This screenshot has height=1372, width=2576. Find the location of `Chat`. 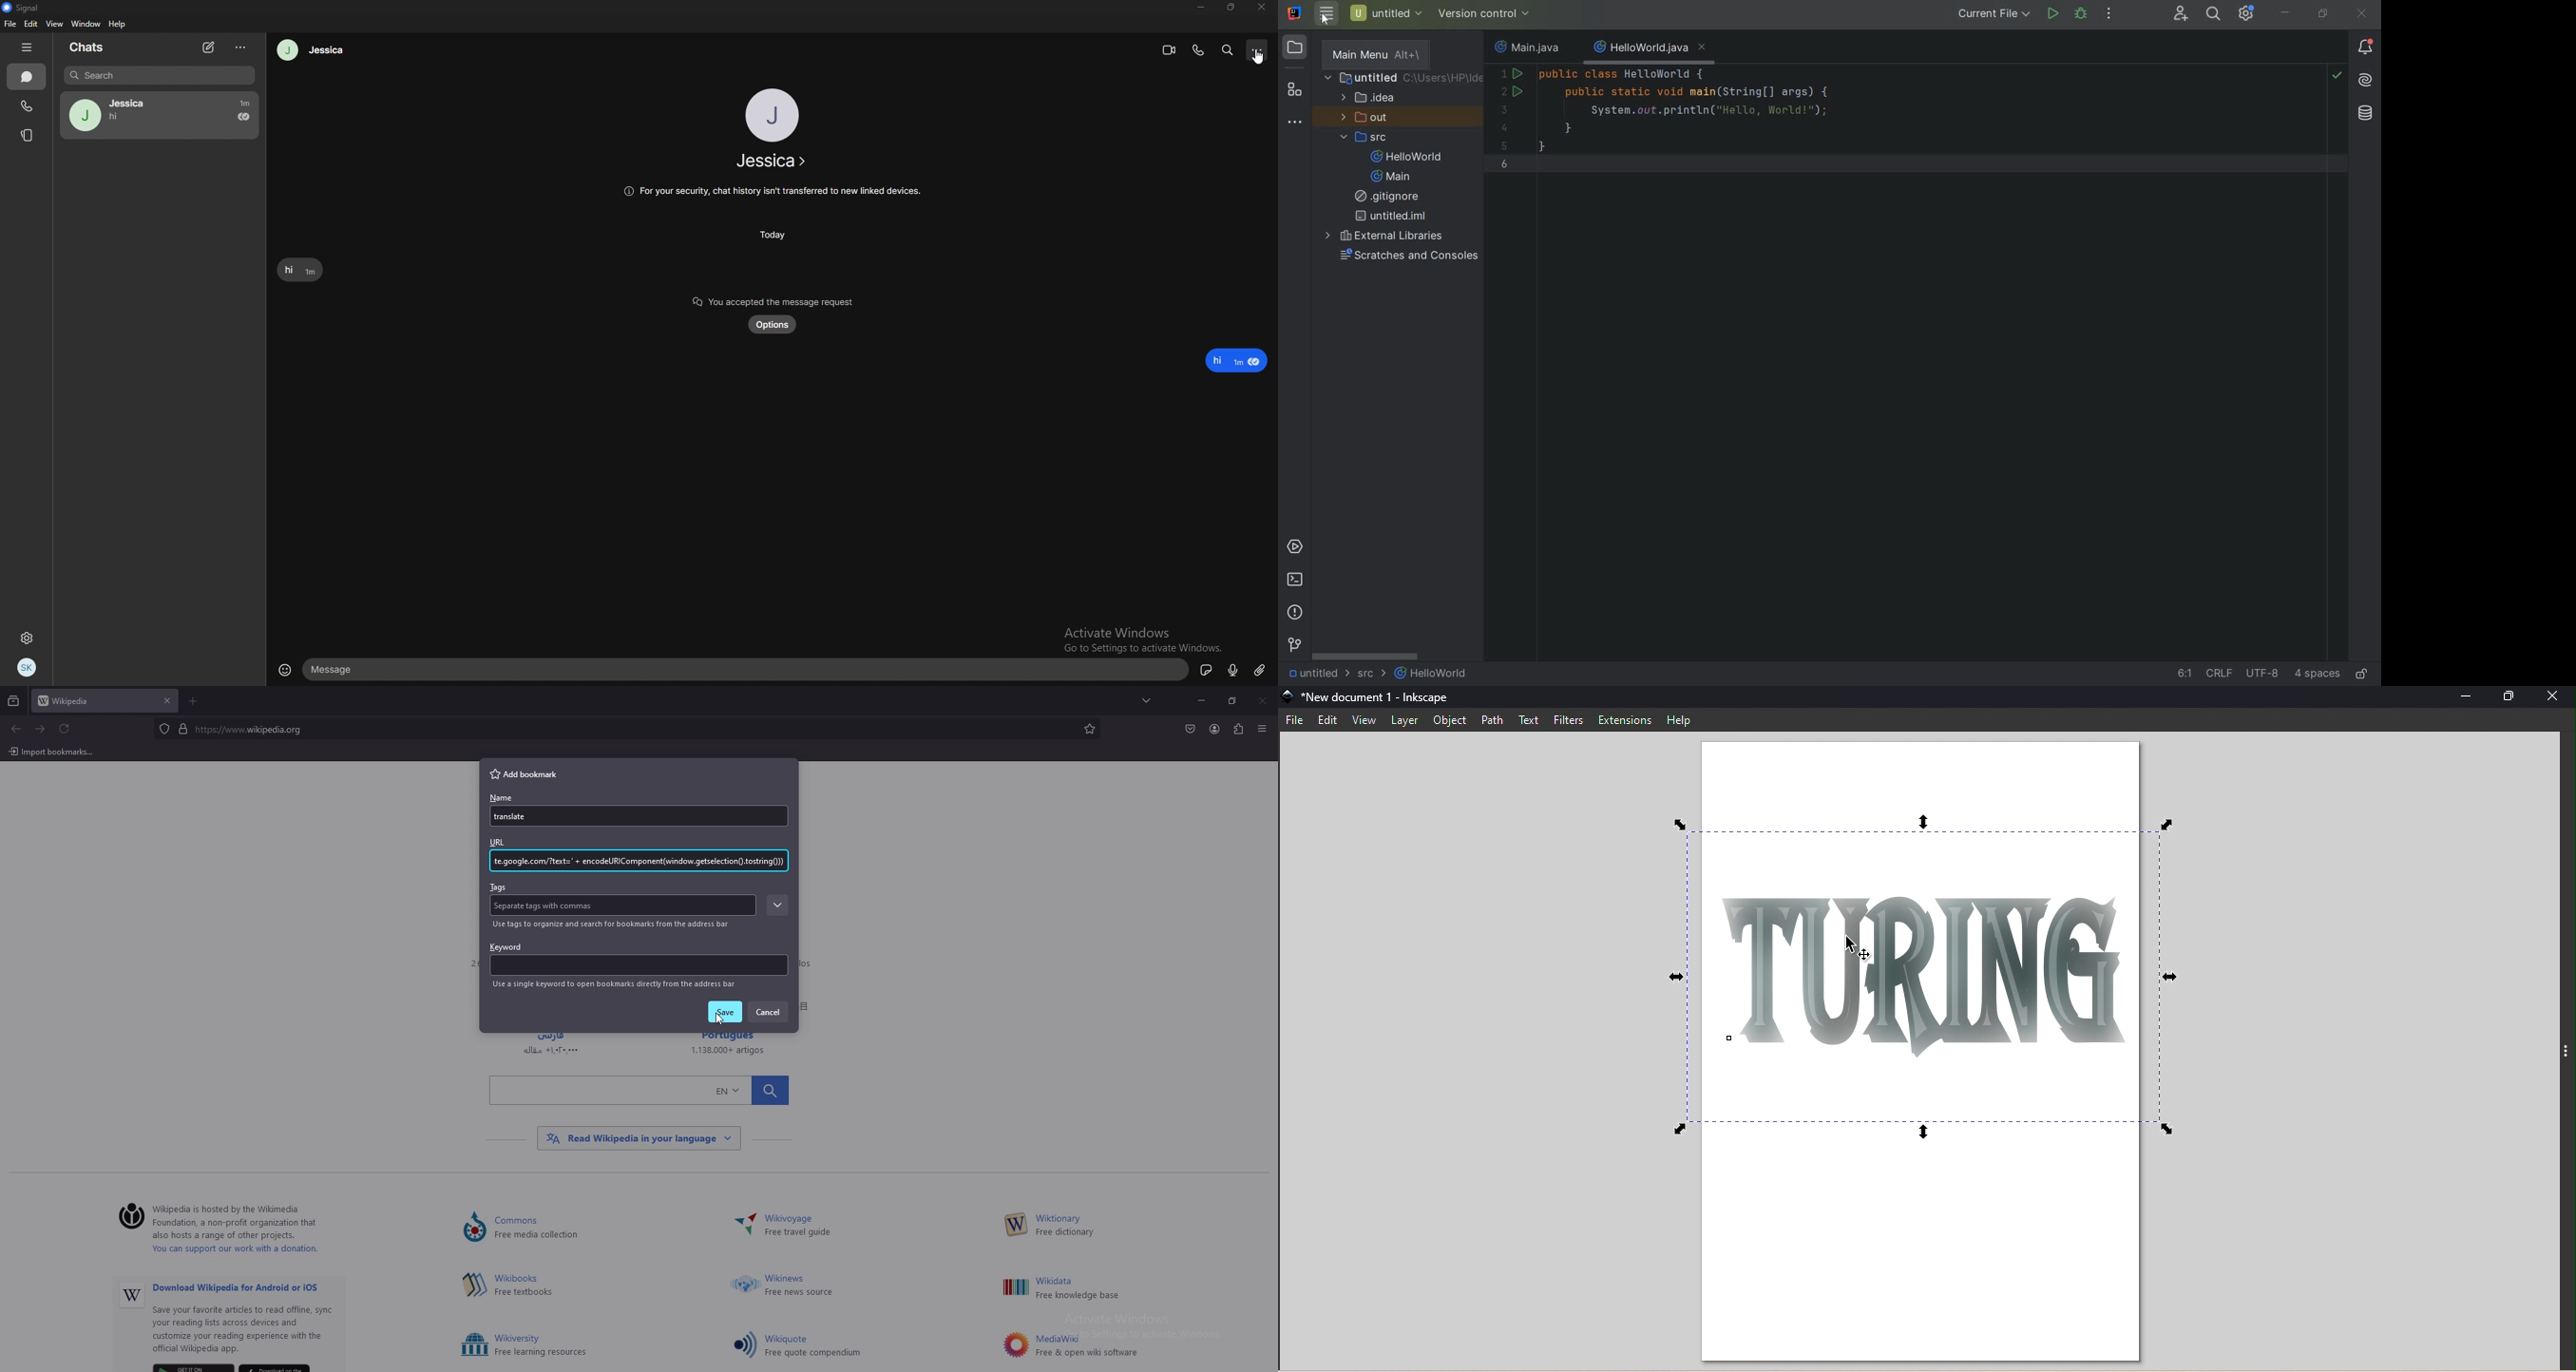

Chat is located at coordinates (26, 77).